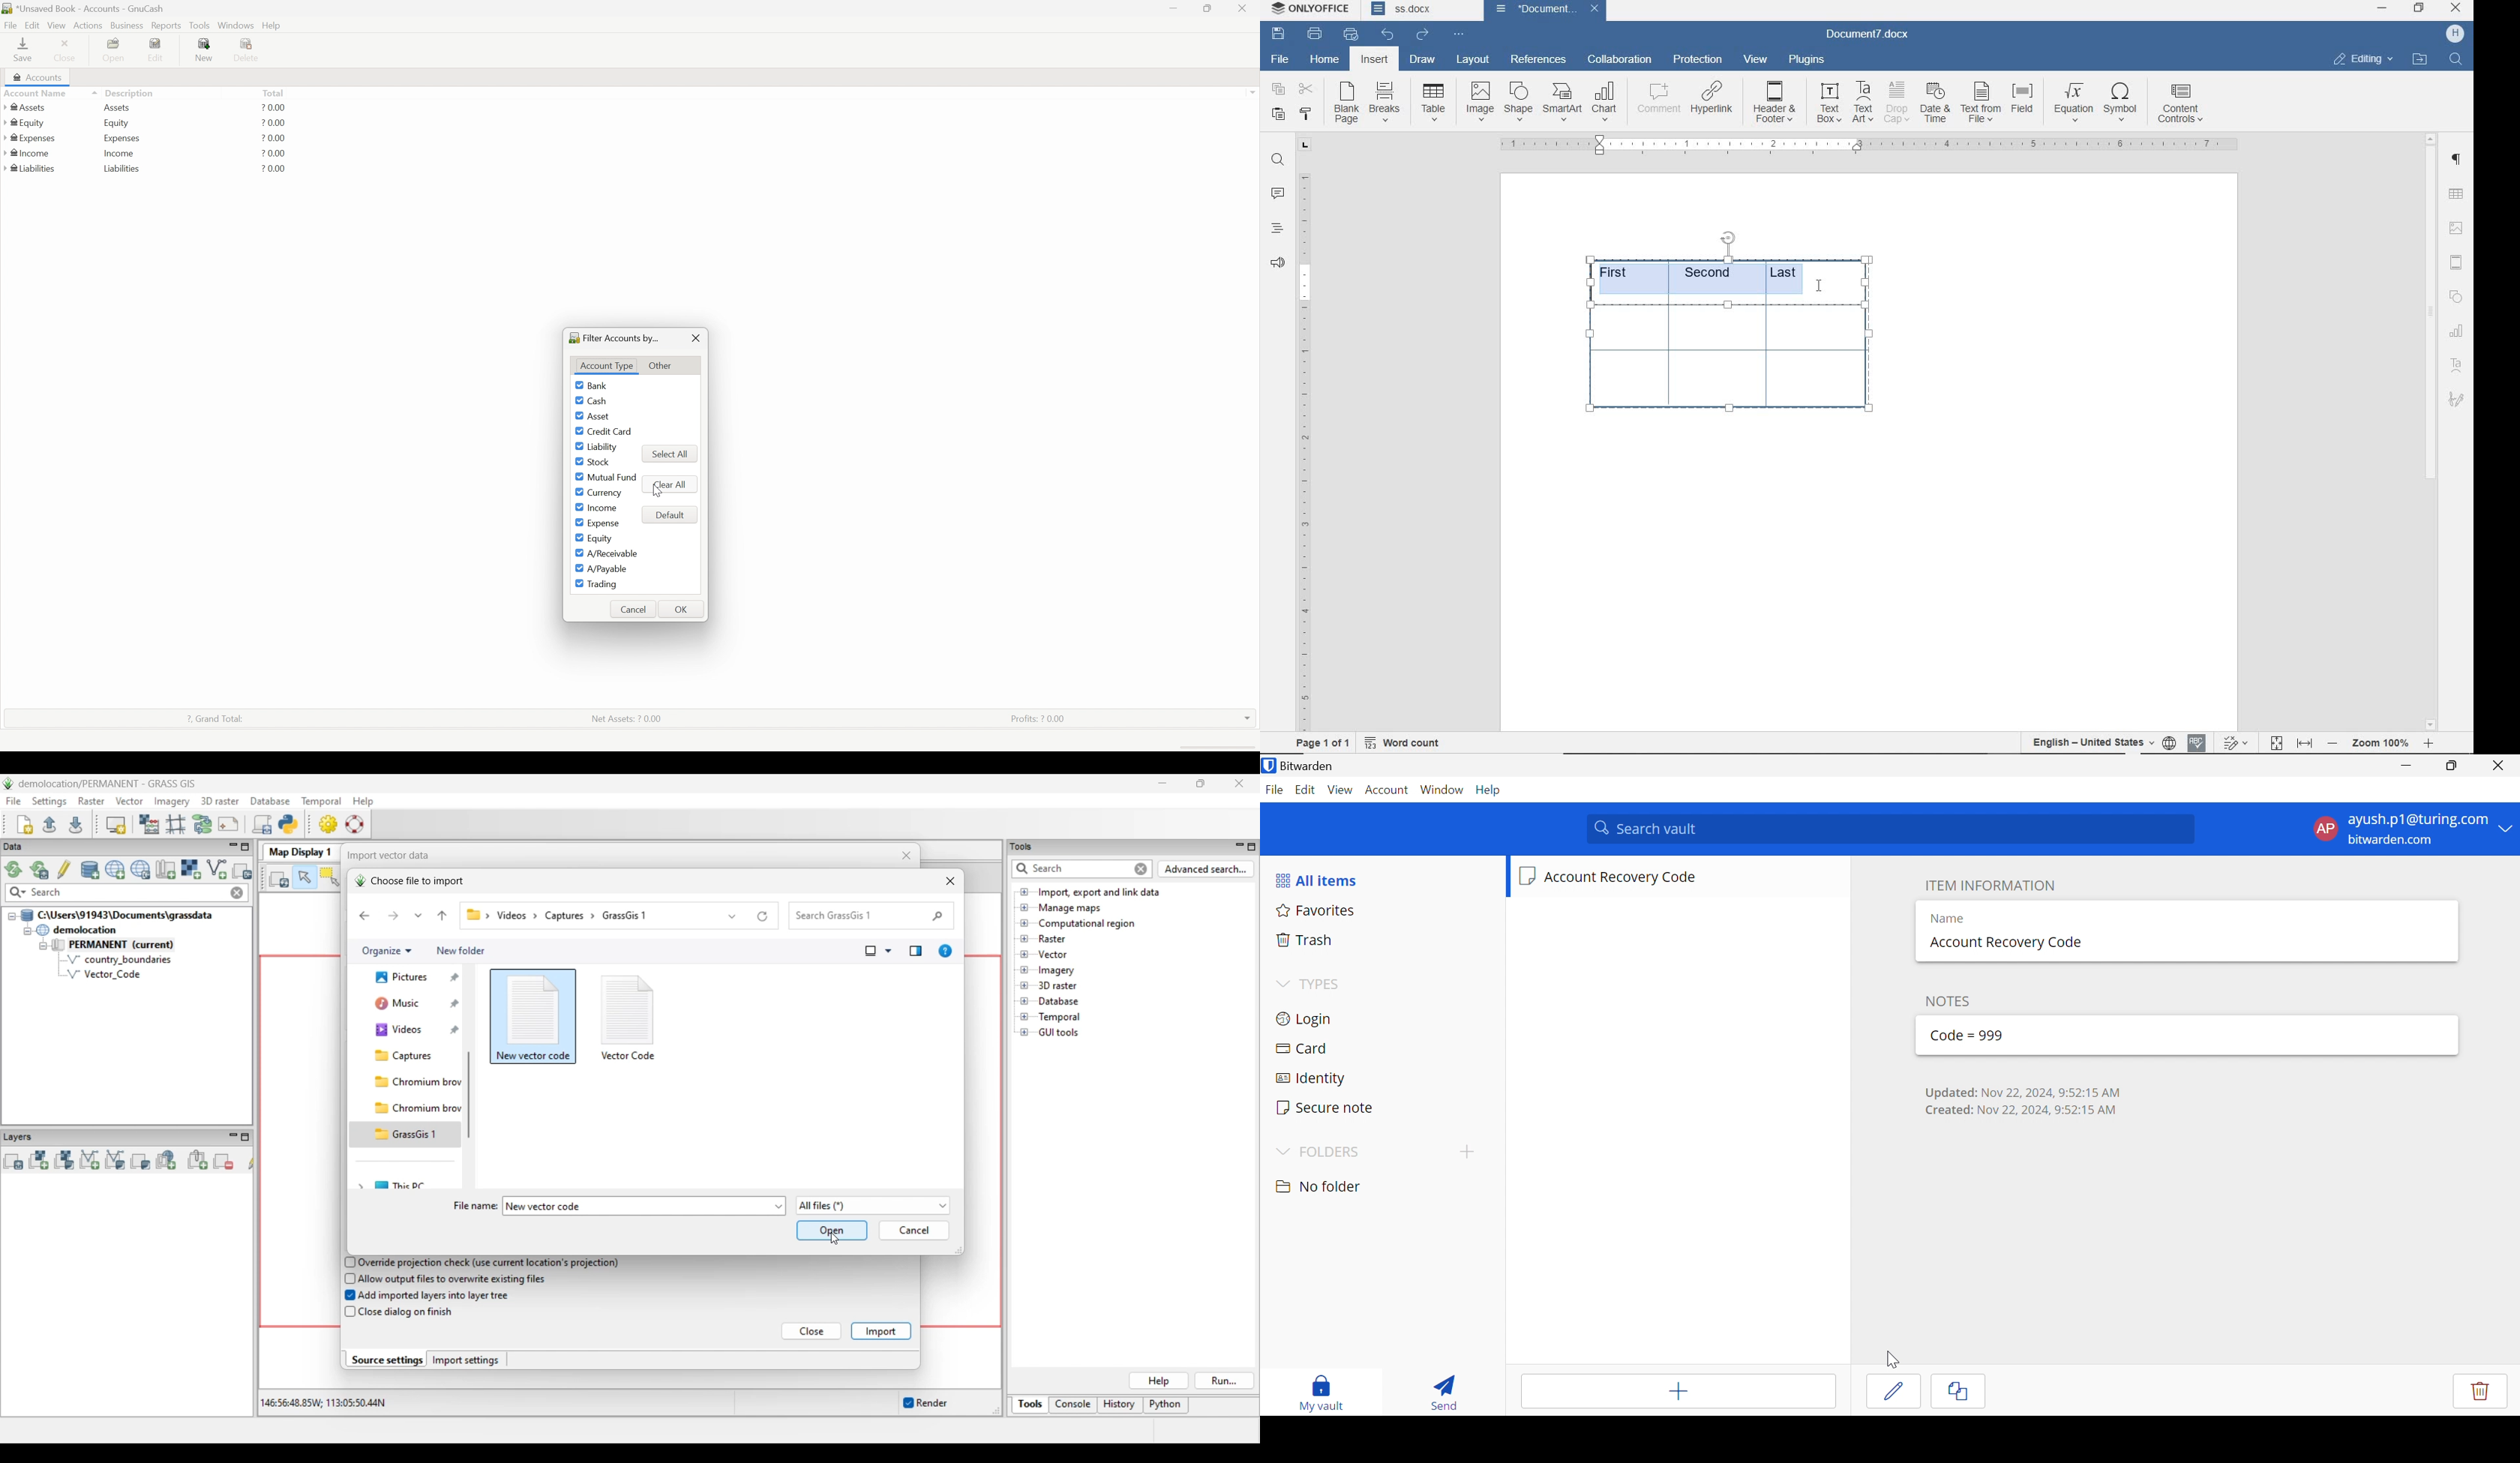 The width and height of the screenshot is (2520, 1484). I want to click on MINIMIZE, so click(2384, 8).